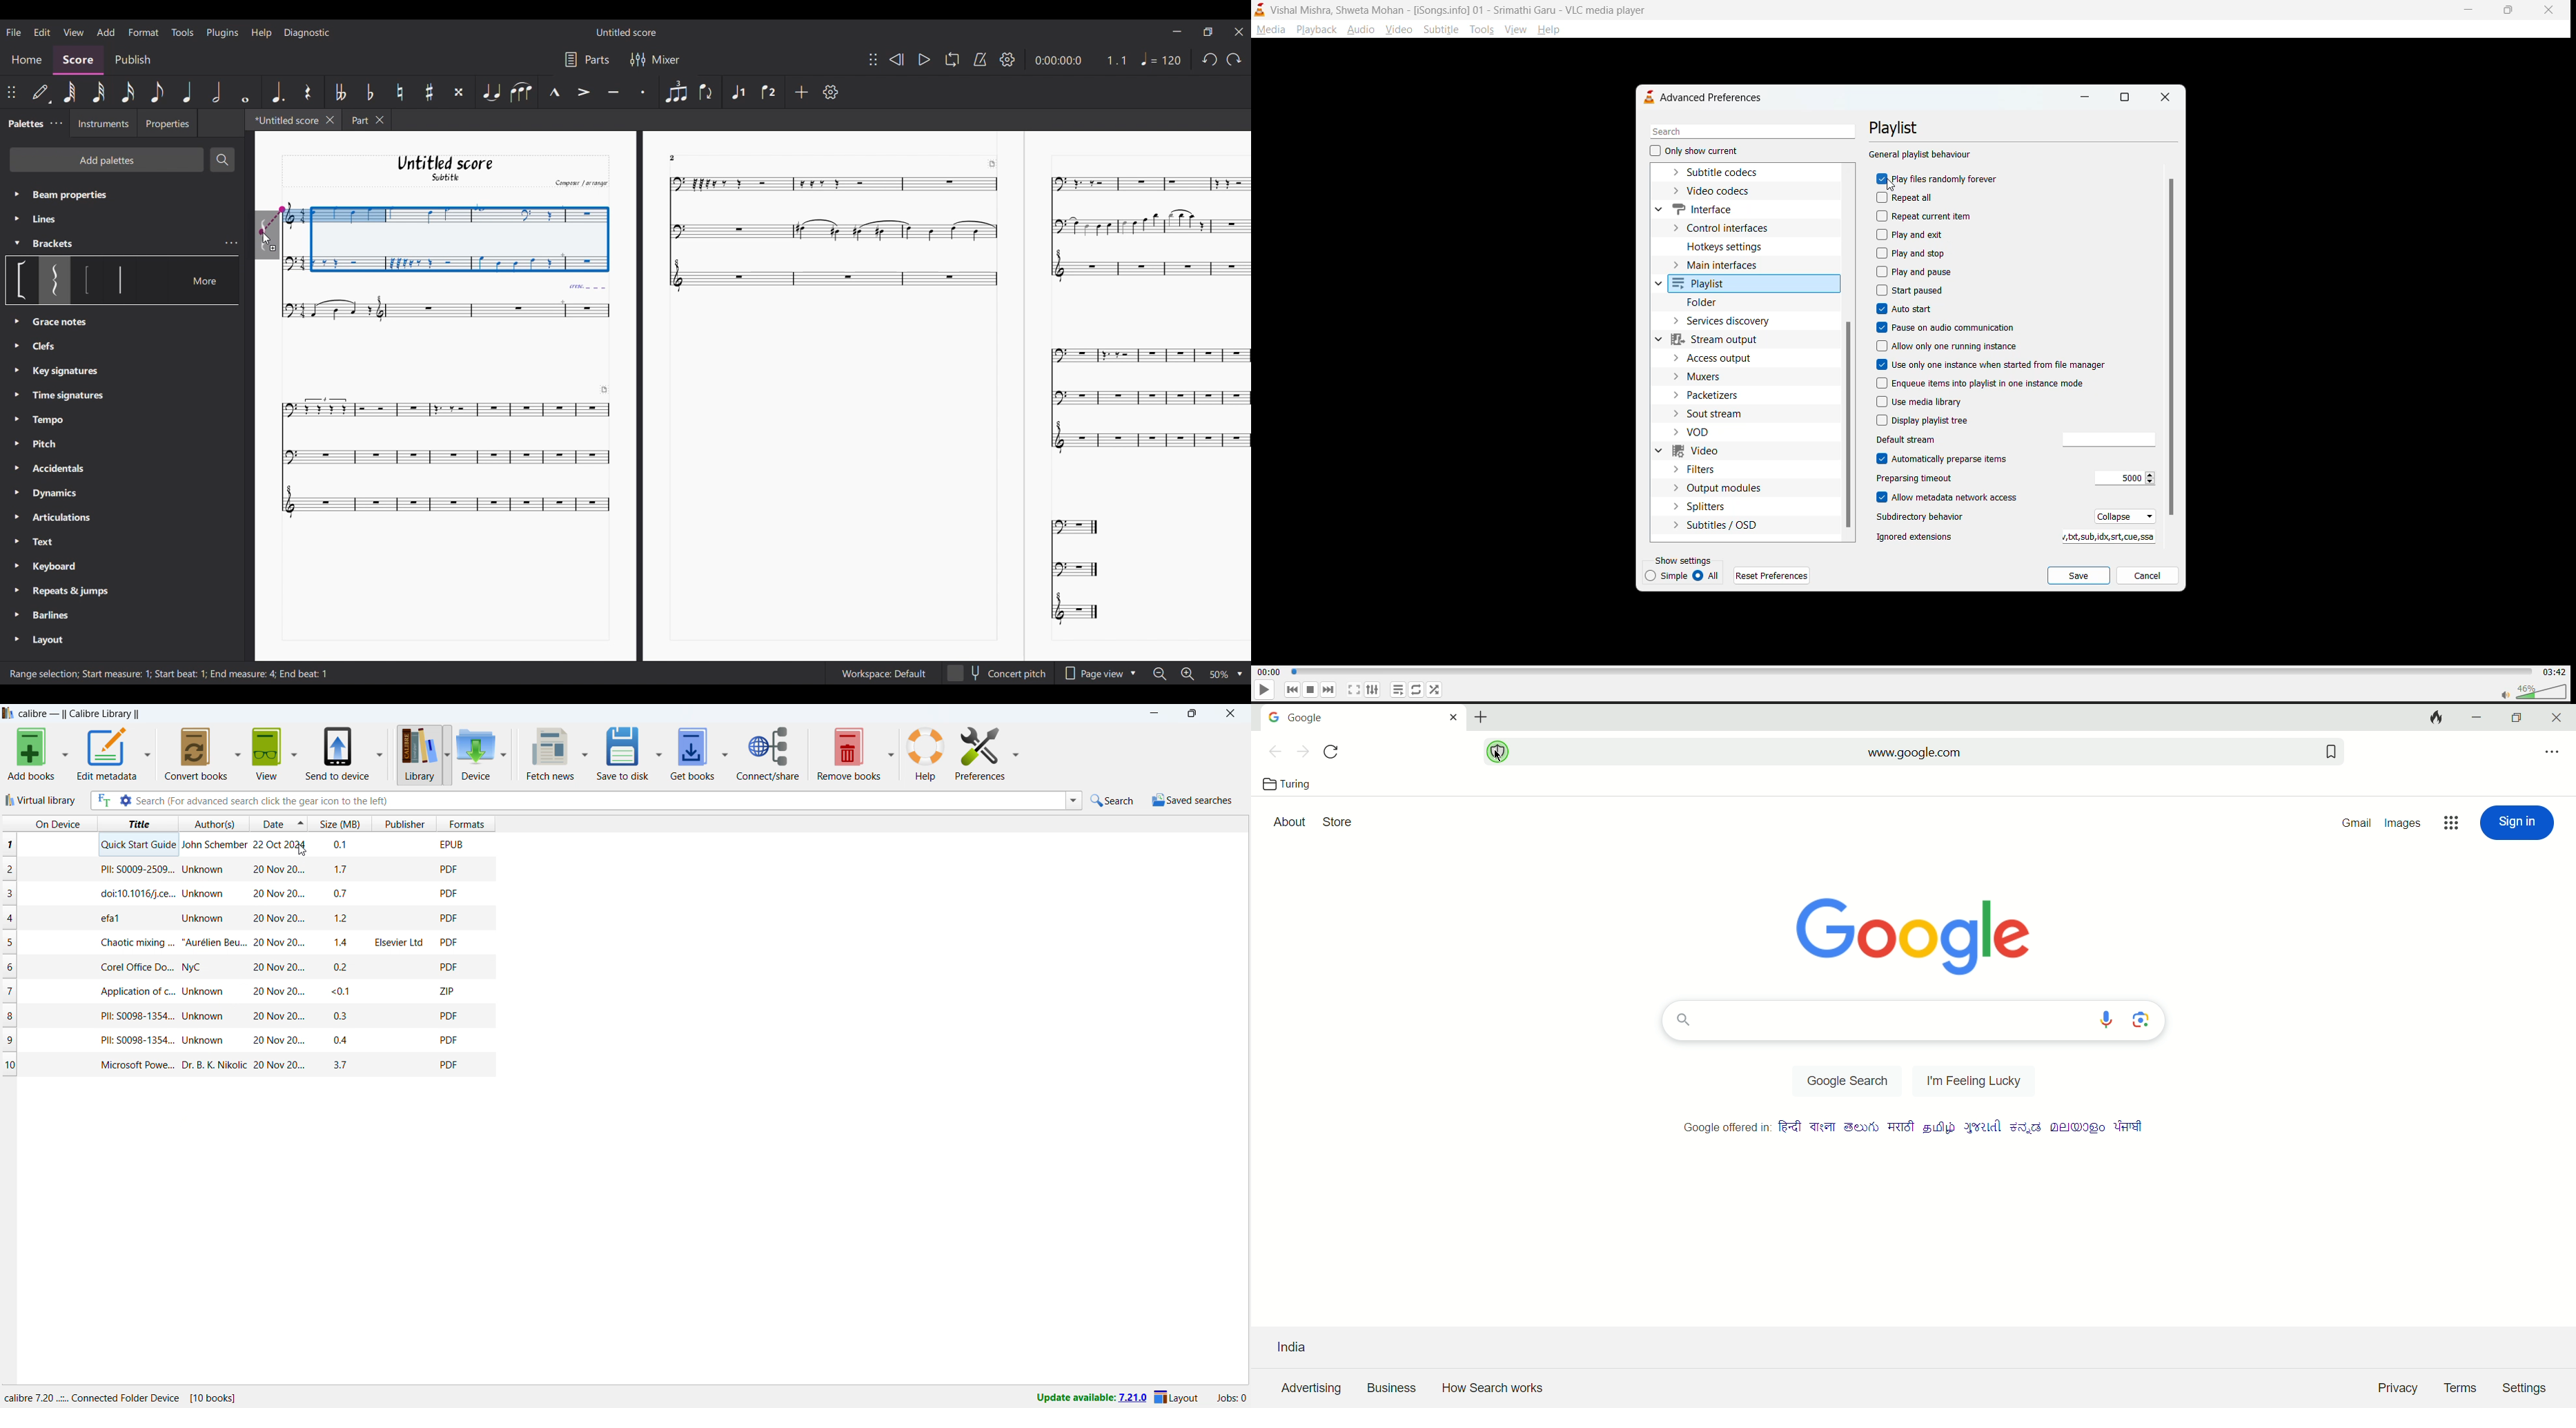 The image size is (2576, 1428). I want to click on details of software, so click(121, 1398).